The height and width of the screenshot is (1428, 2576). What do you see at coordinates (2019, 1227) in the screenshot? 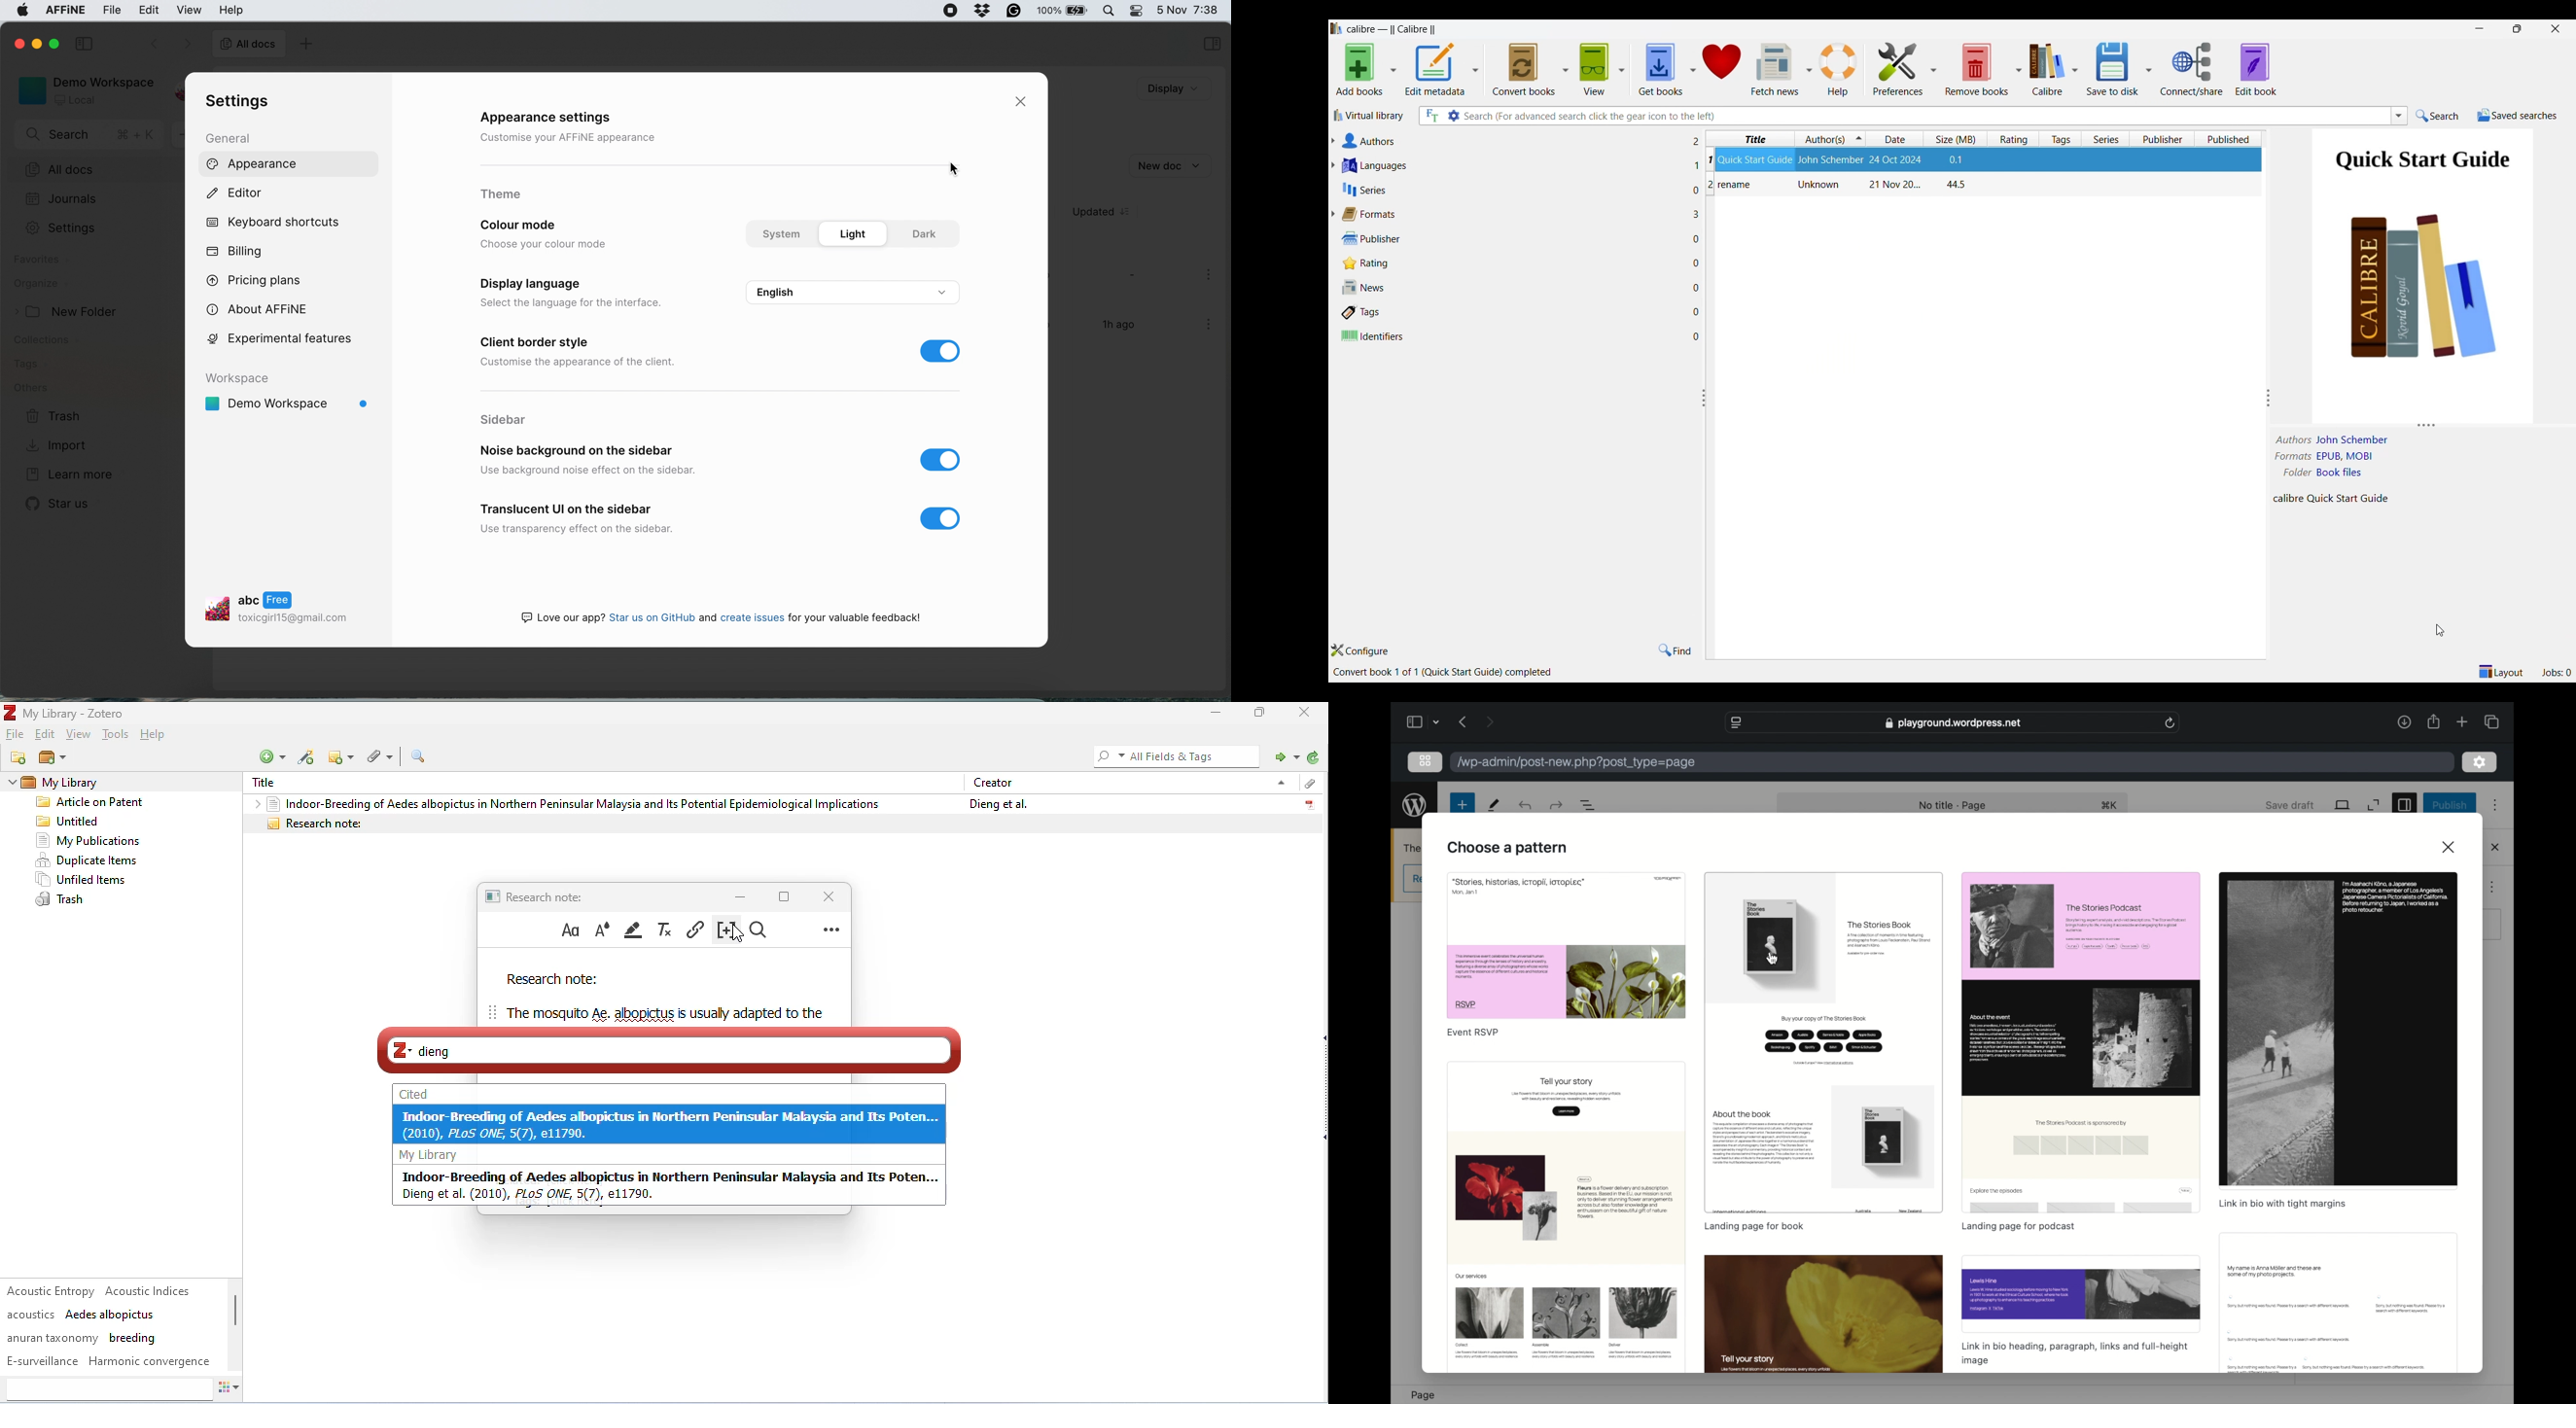
I see `landing page for podcast` at bounding box center [2019, 1227].